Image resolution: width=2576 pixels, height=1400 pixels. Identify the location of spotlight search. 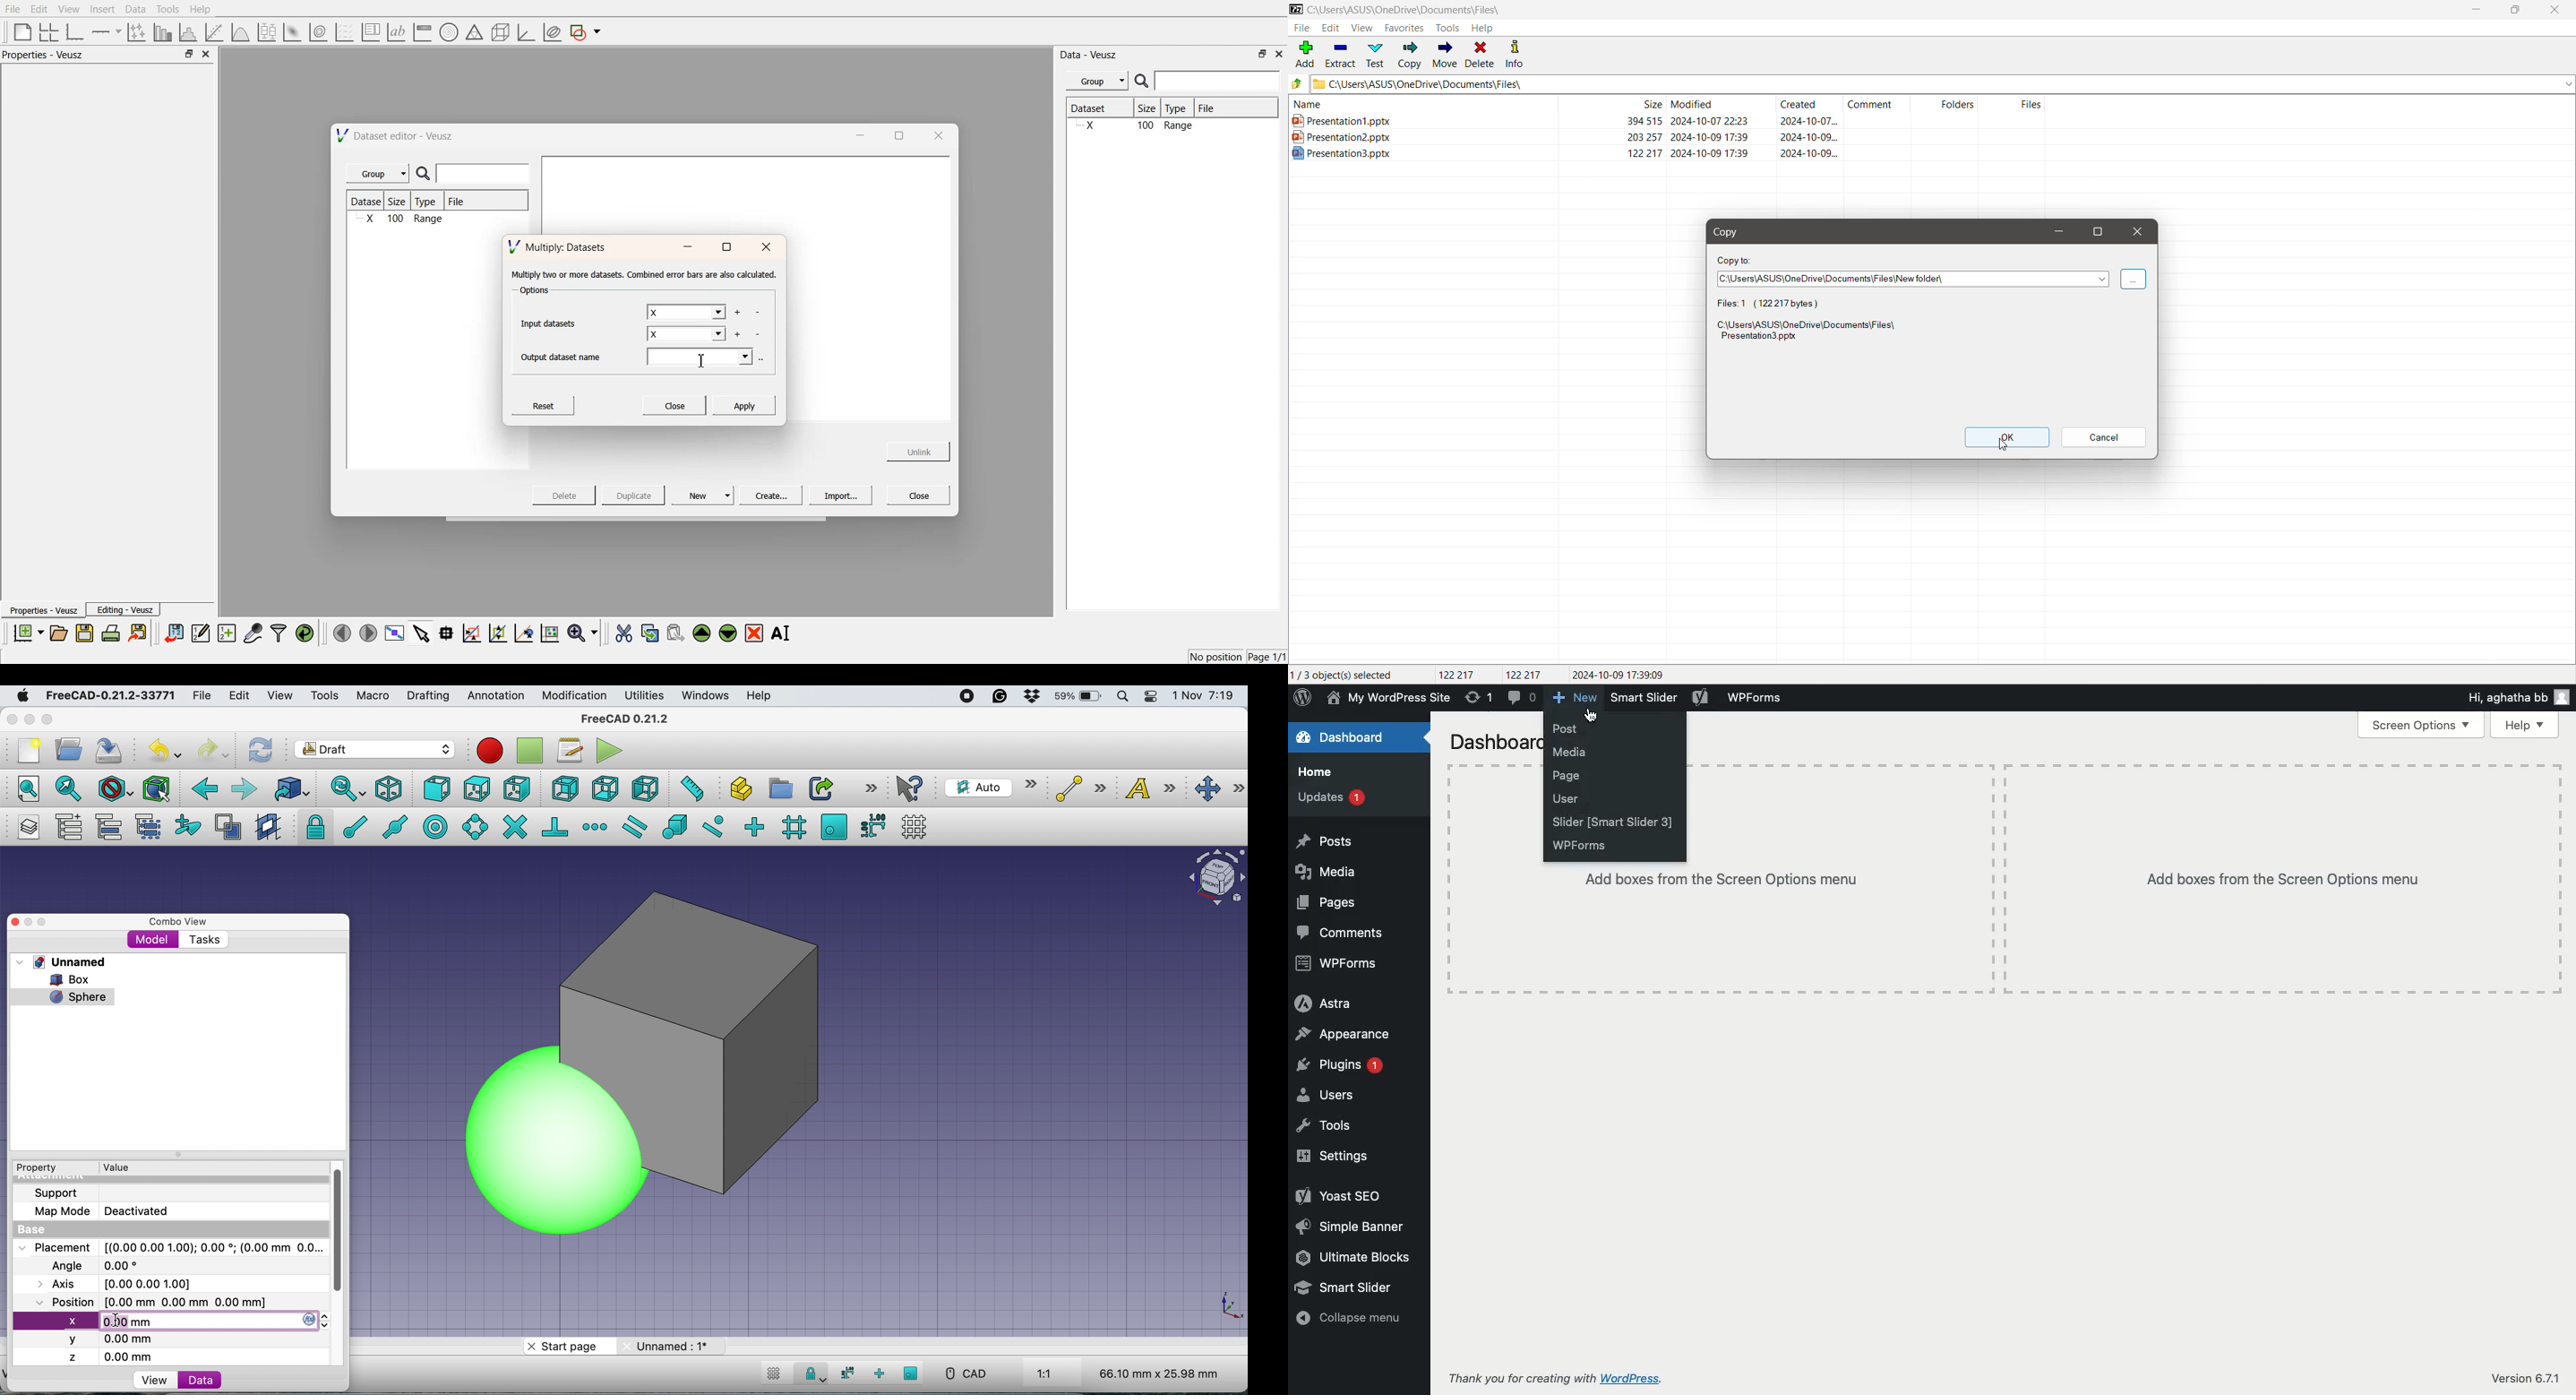
(1121, 698).